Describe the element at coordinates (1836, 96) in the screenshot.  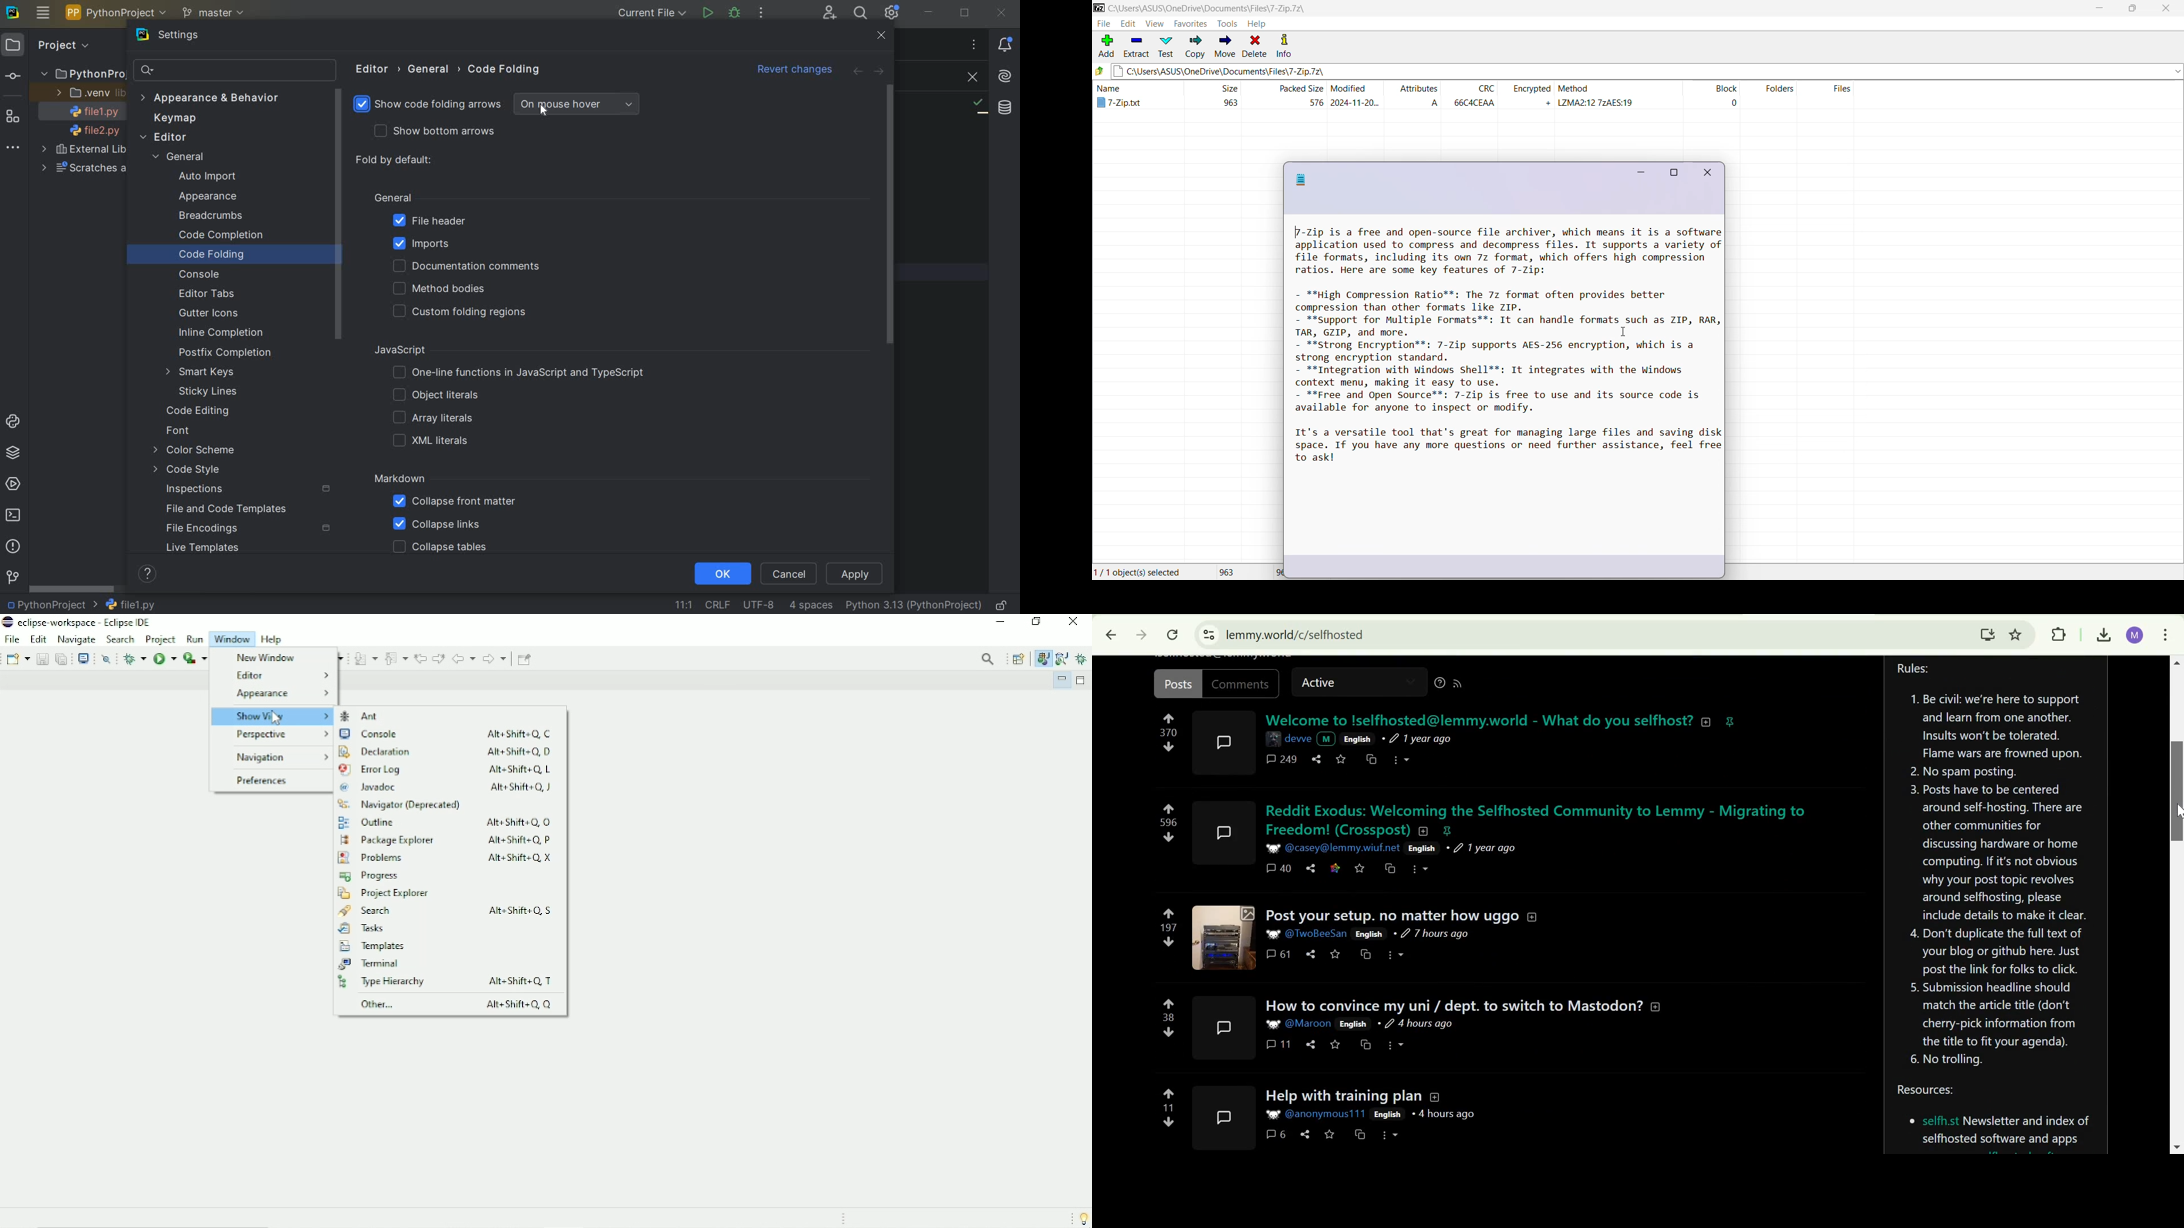
I see `Files` at that location.